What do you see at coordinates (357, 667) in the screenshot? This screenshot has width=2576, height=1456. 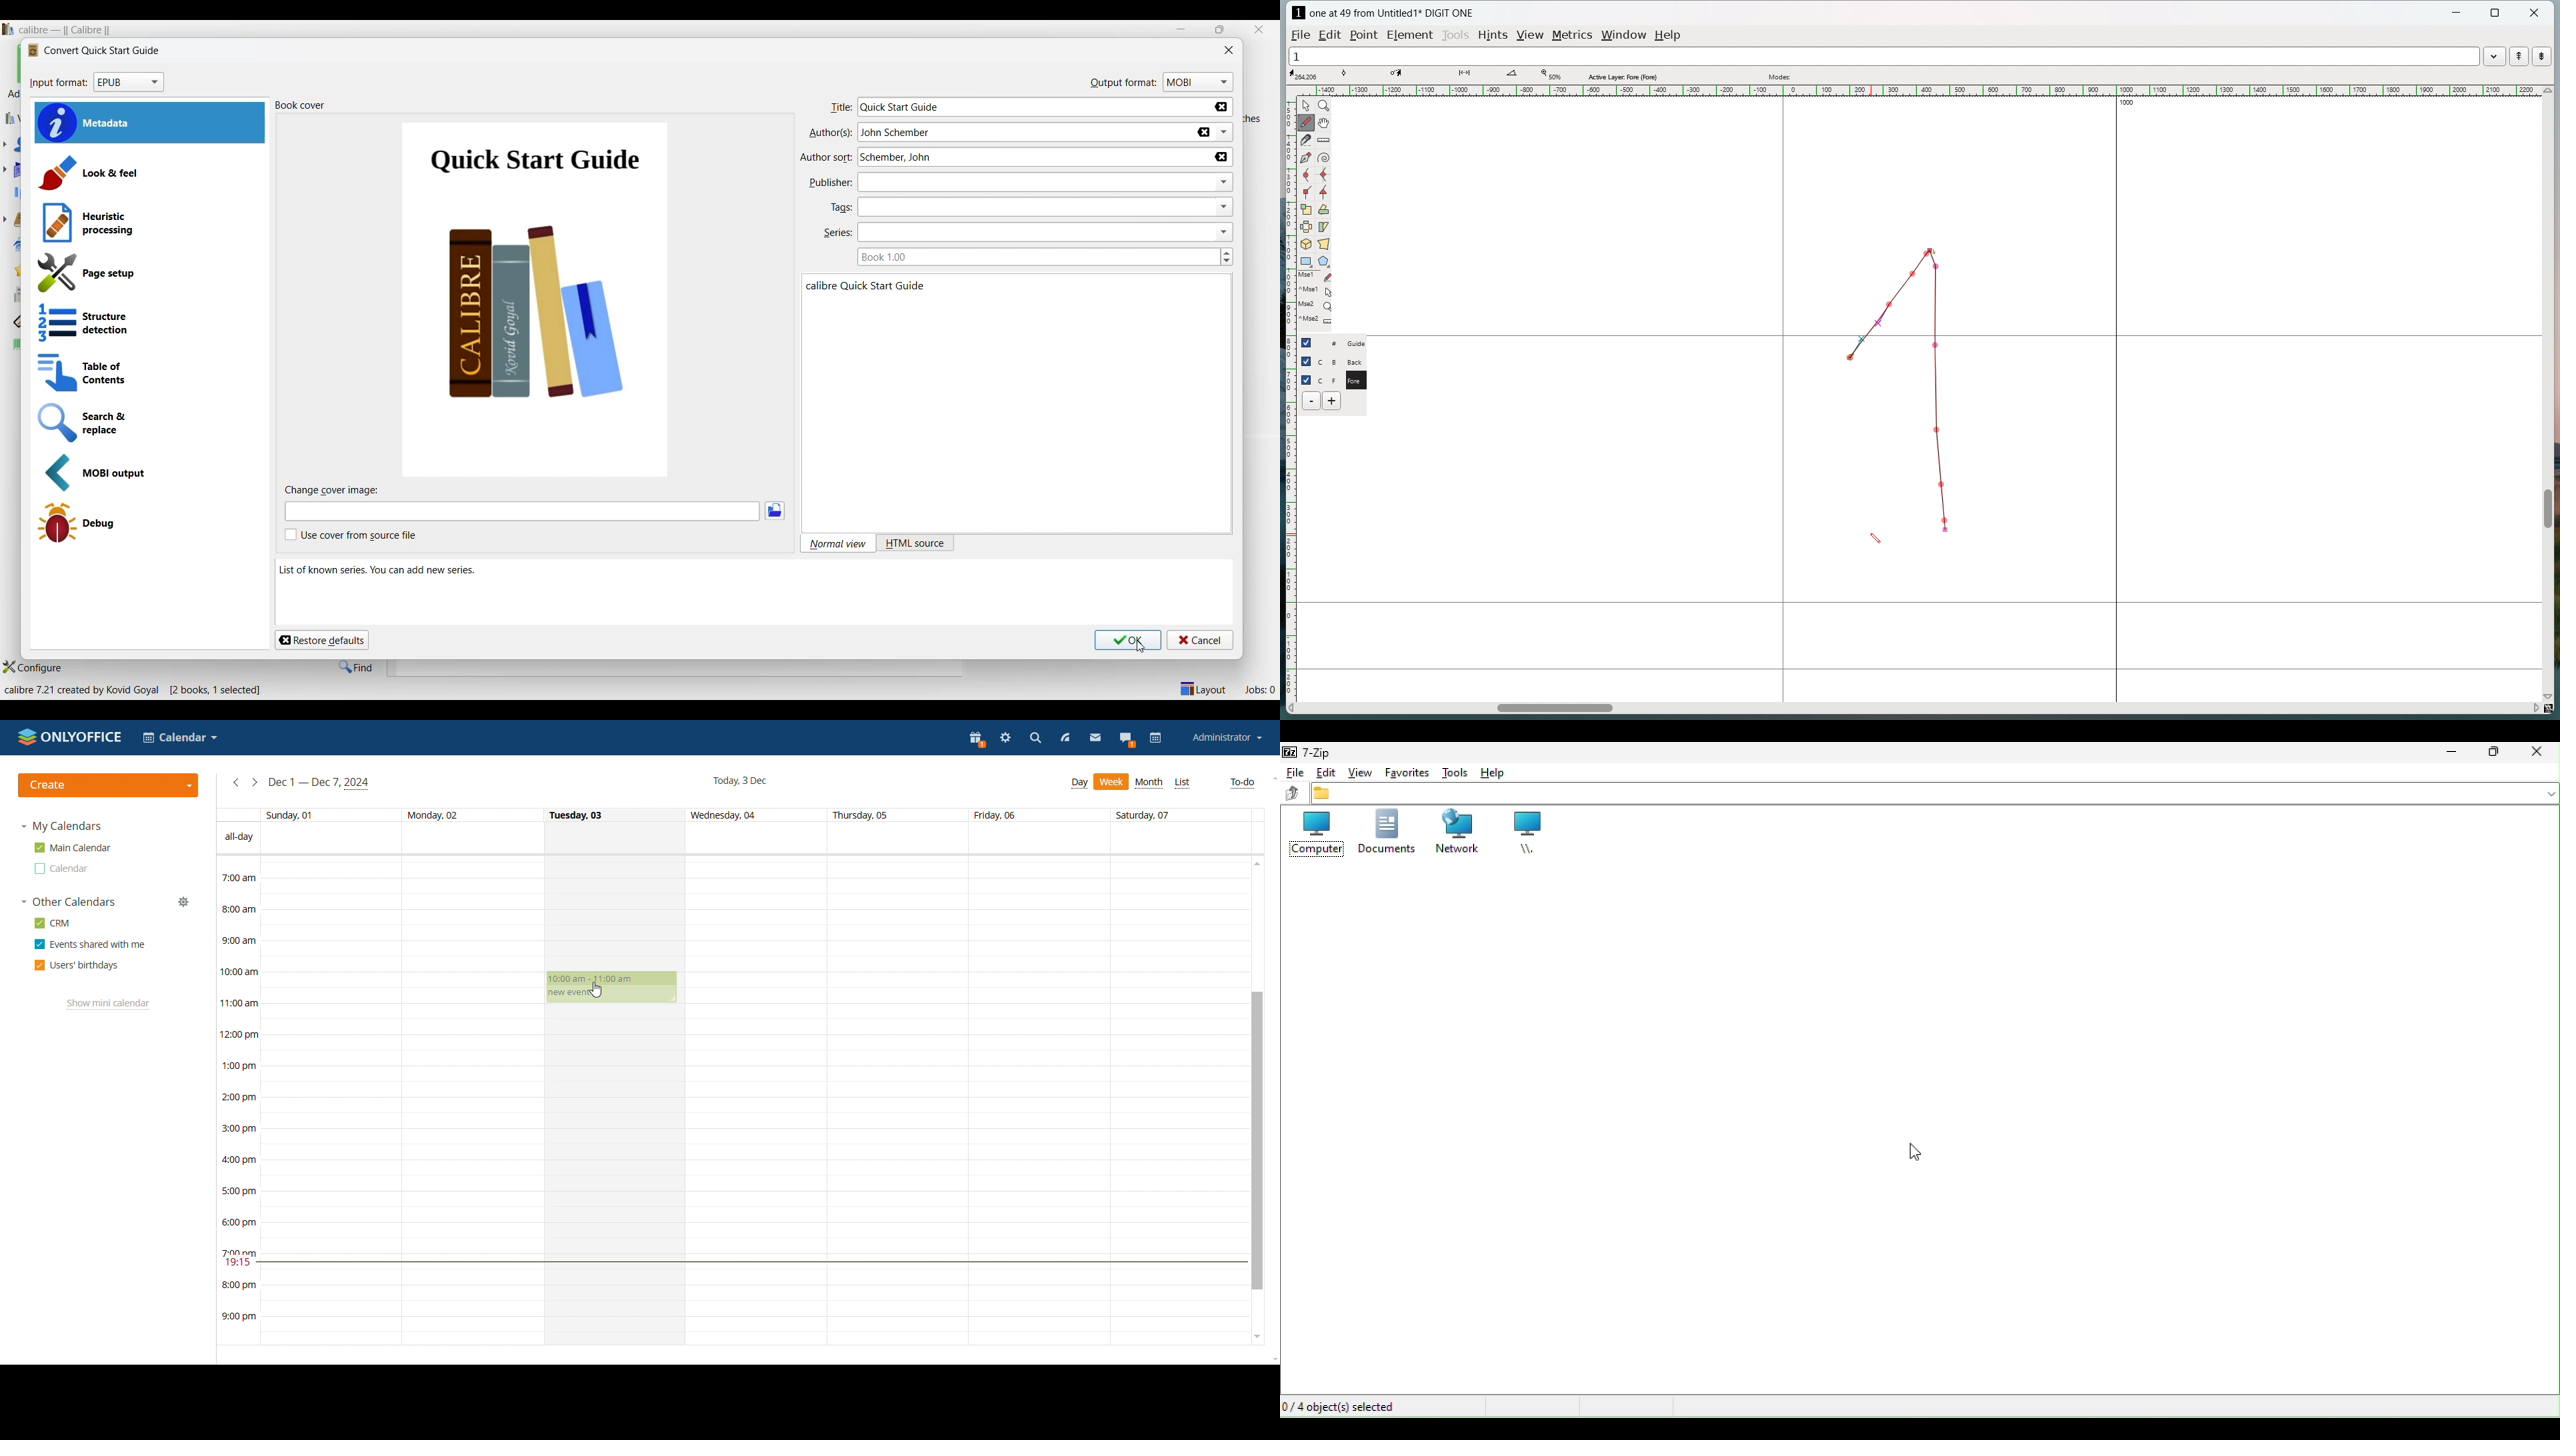 I see `Find` at bounding box center [357, 667].